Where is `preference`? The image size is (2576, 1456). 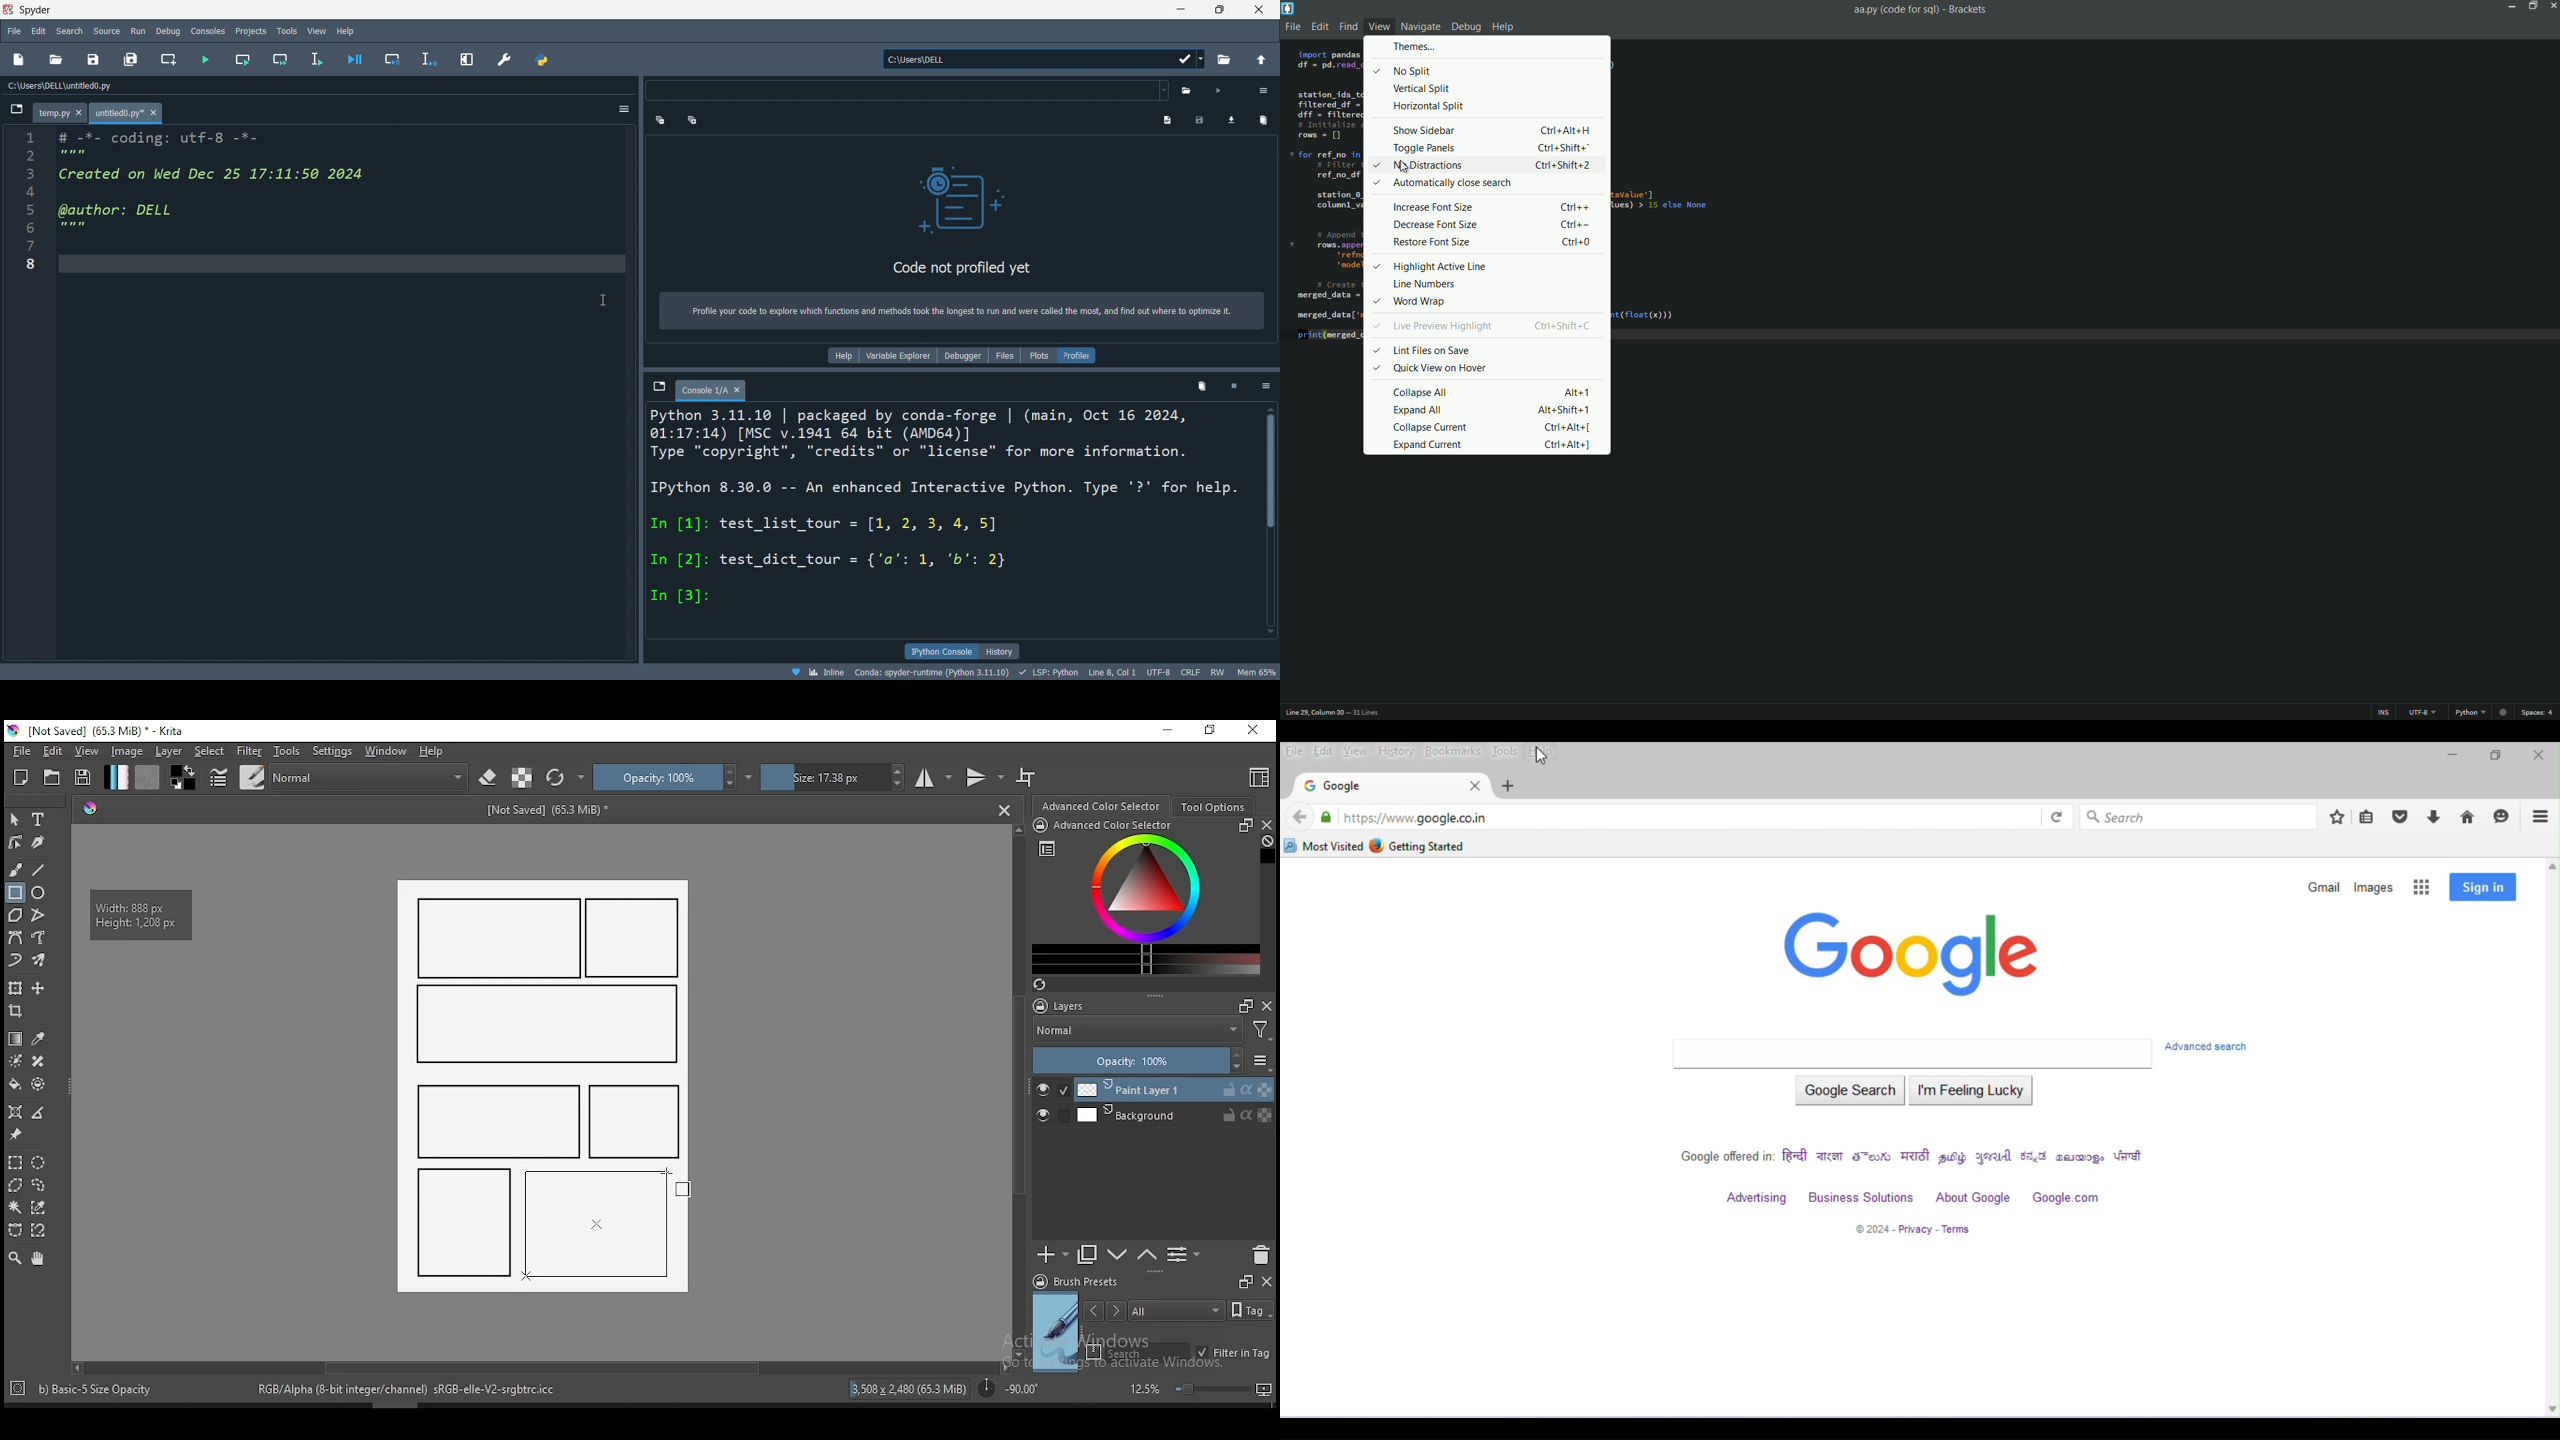 preference is located at coordinates (503, 60).